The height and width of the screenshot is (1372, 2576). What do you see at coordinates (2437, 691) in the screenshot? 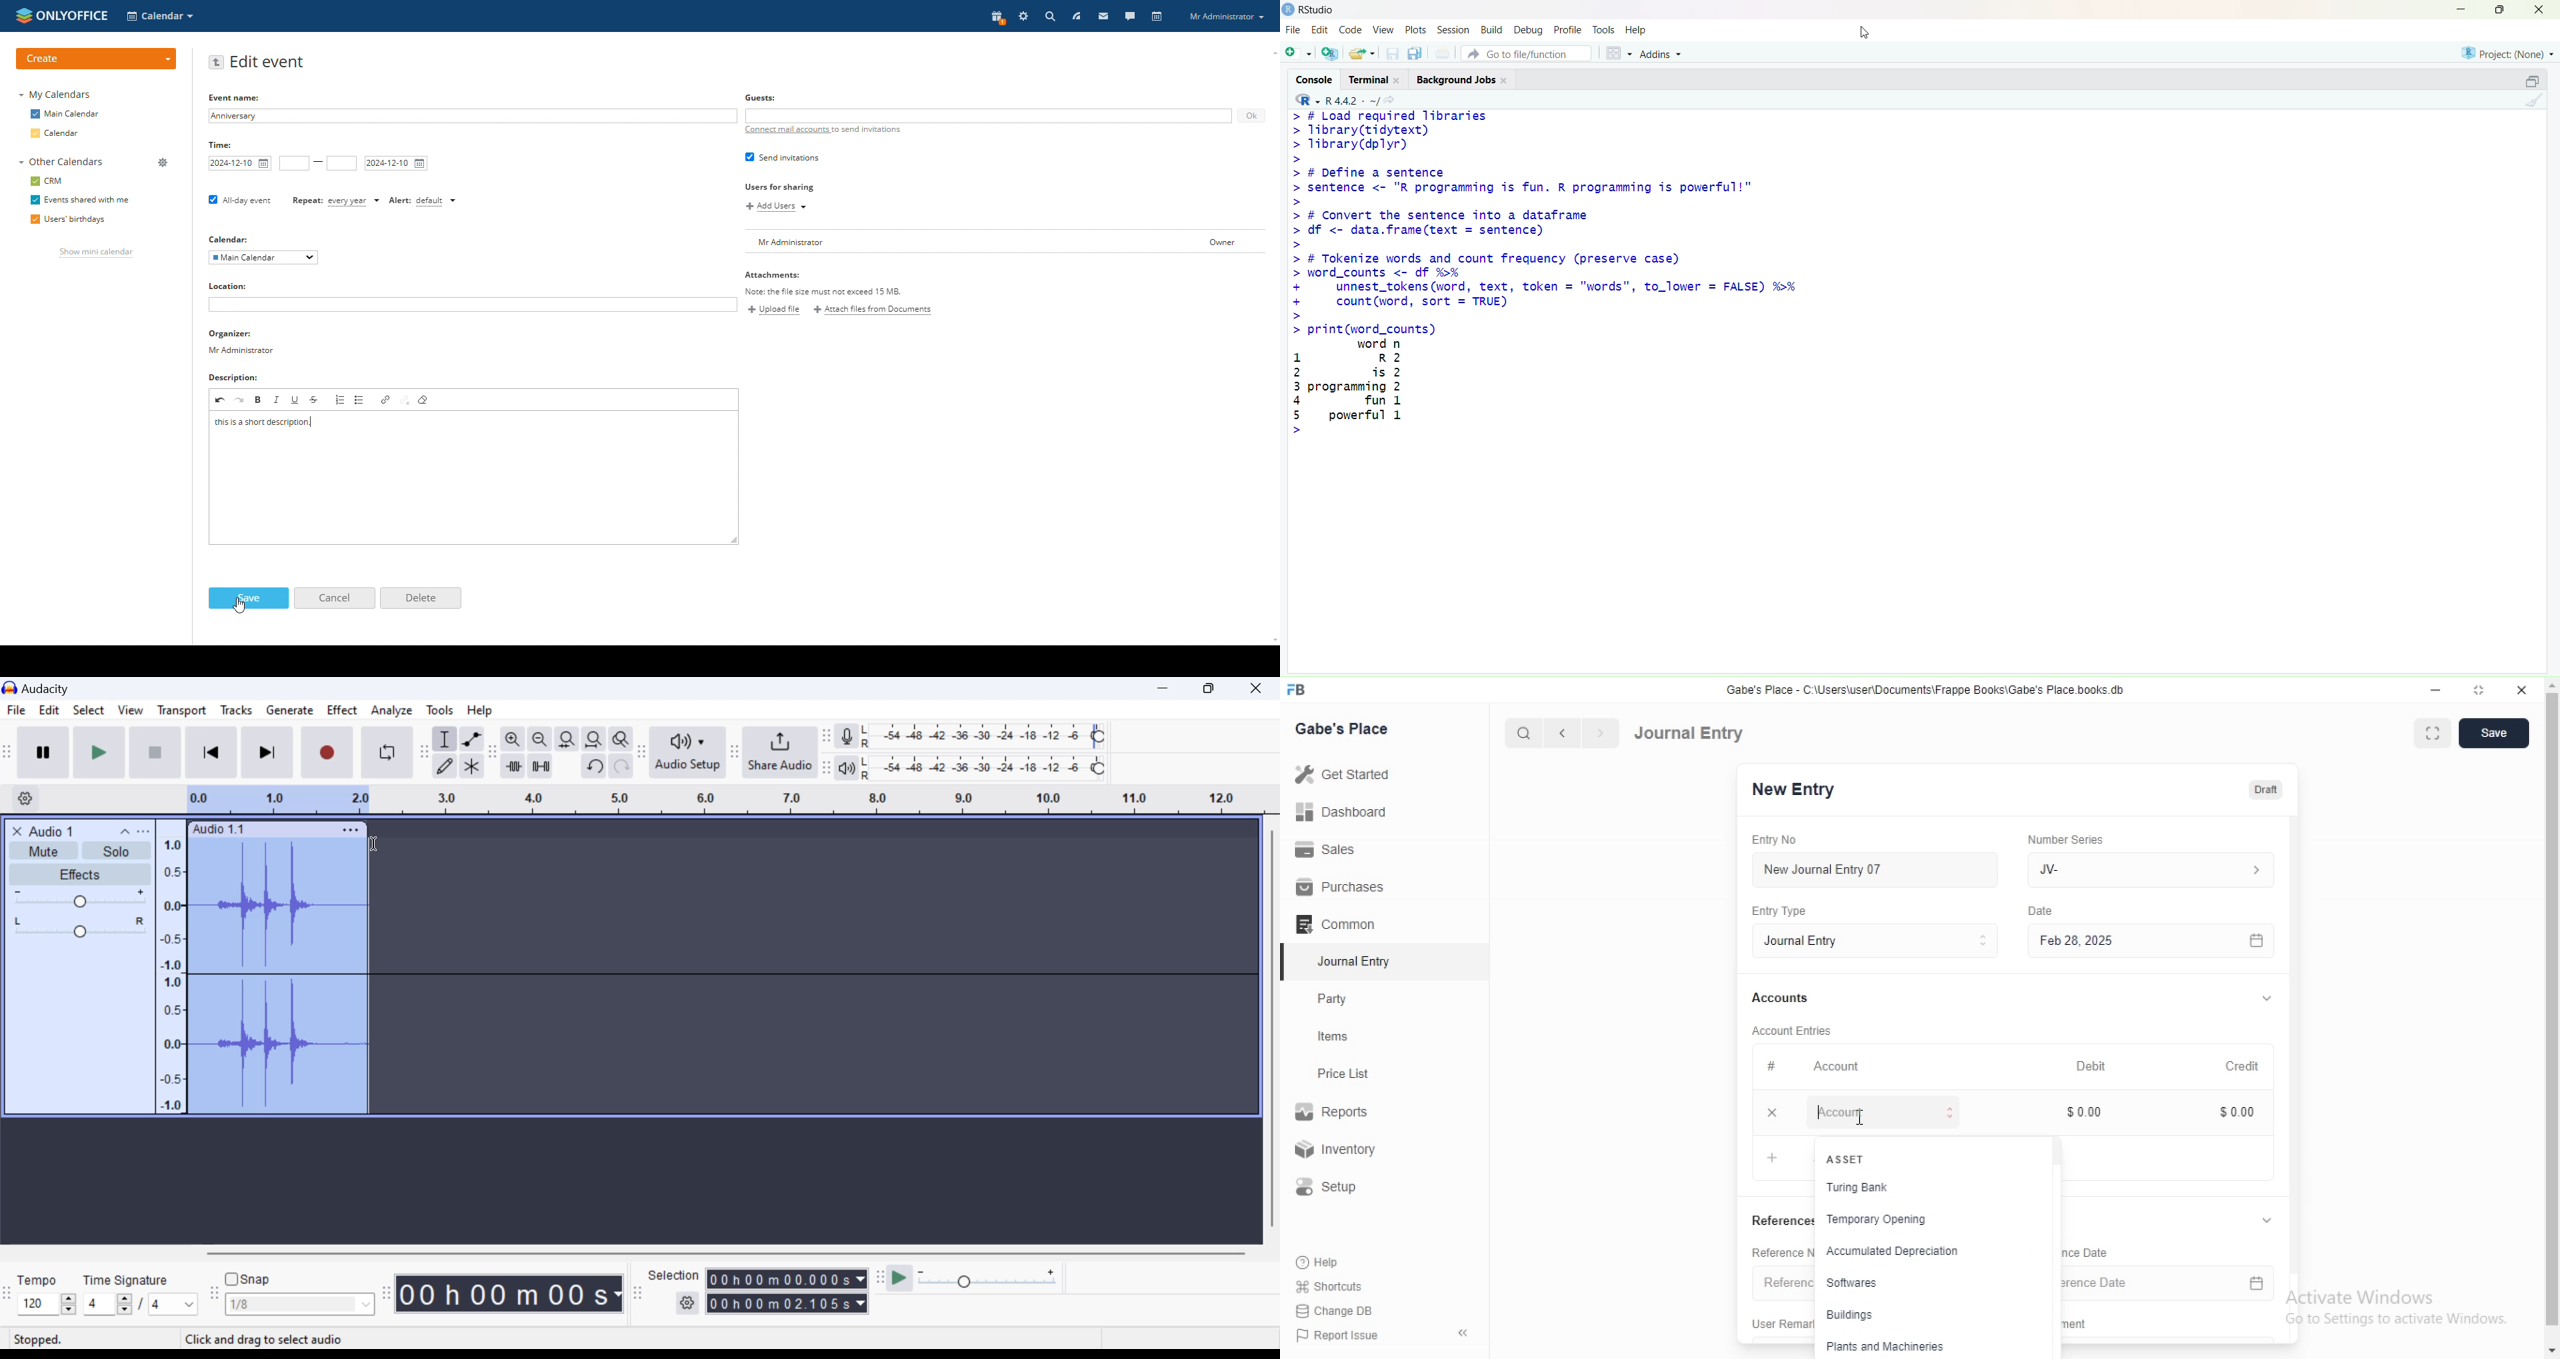
I see `minimize` at bounding box center [2437, 691].